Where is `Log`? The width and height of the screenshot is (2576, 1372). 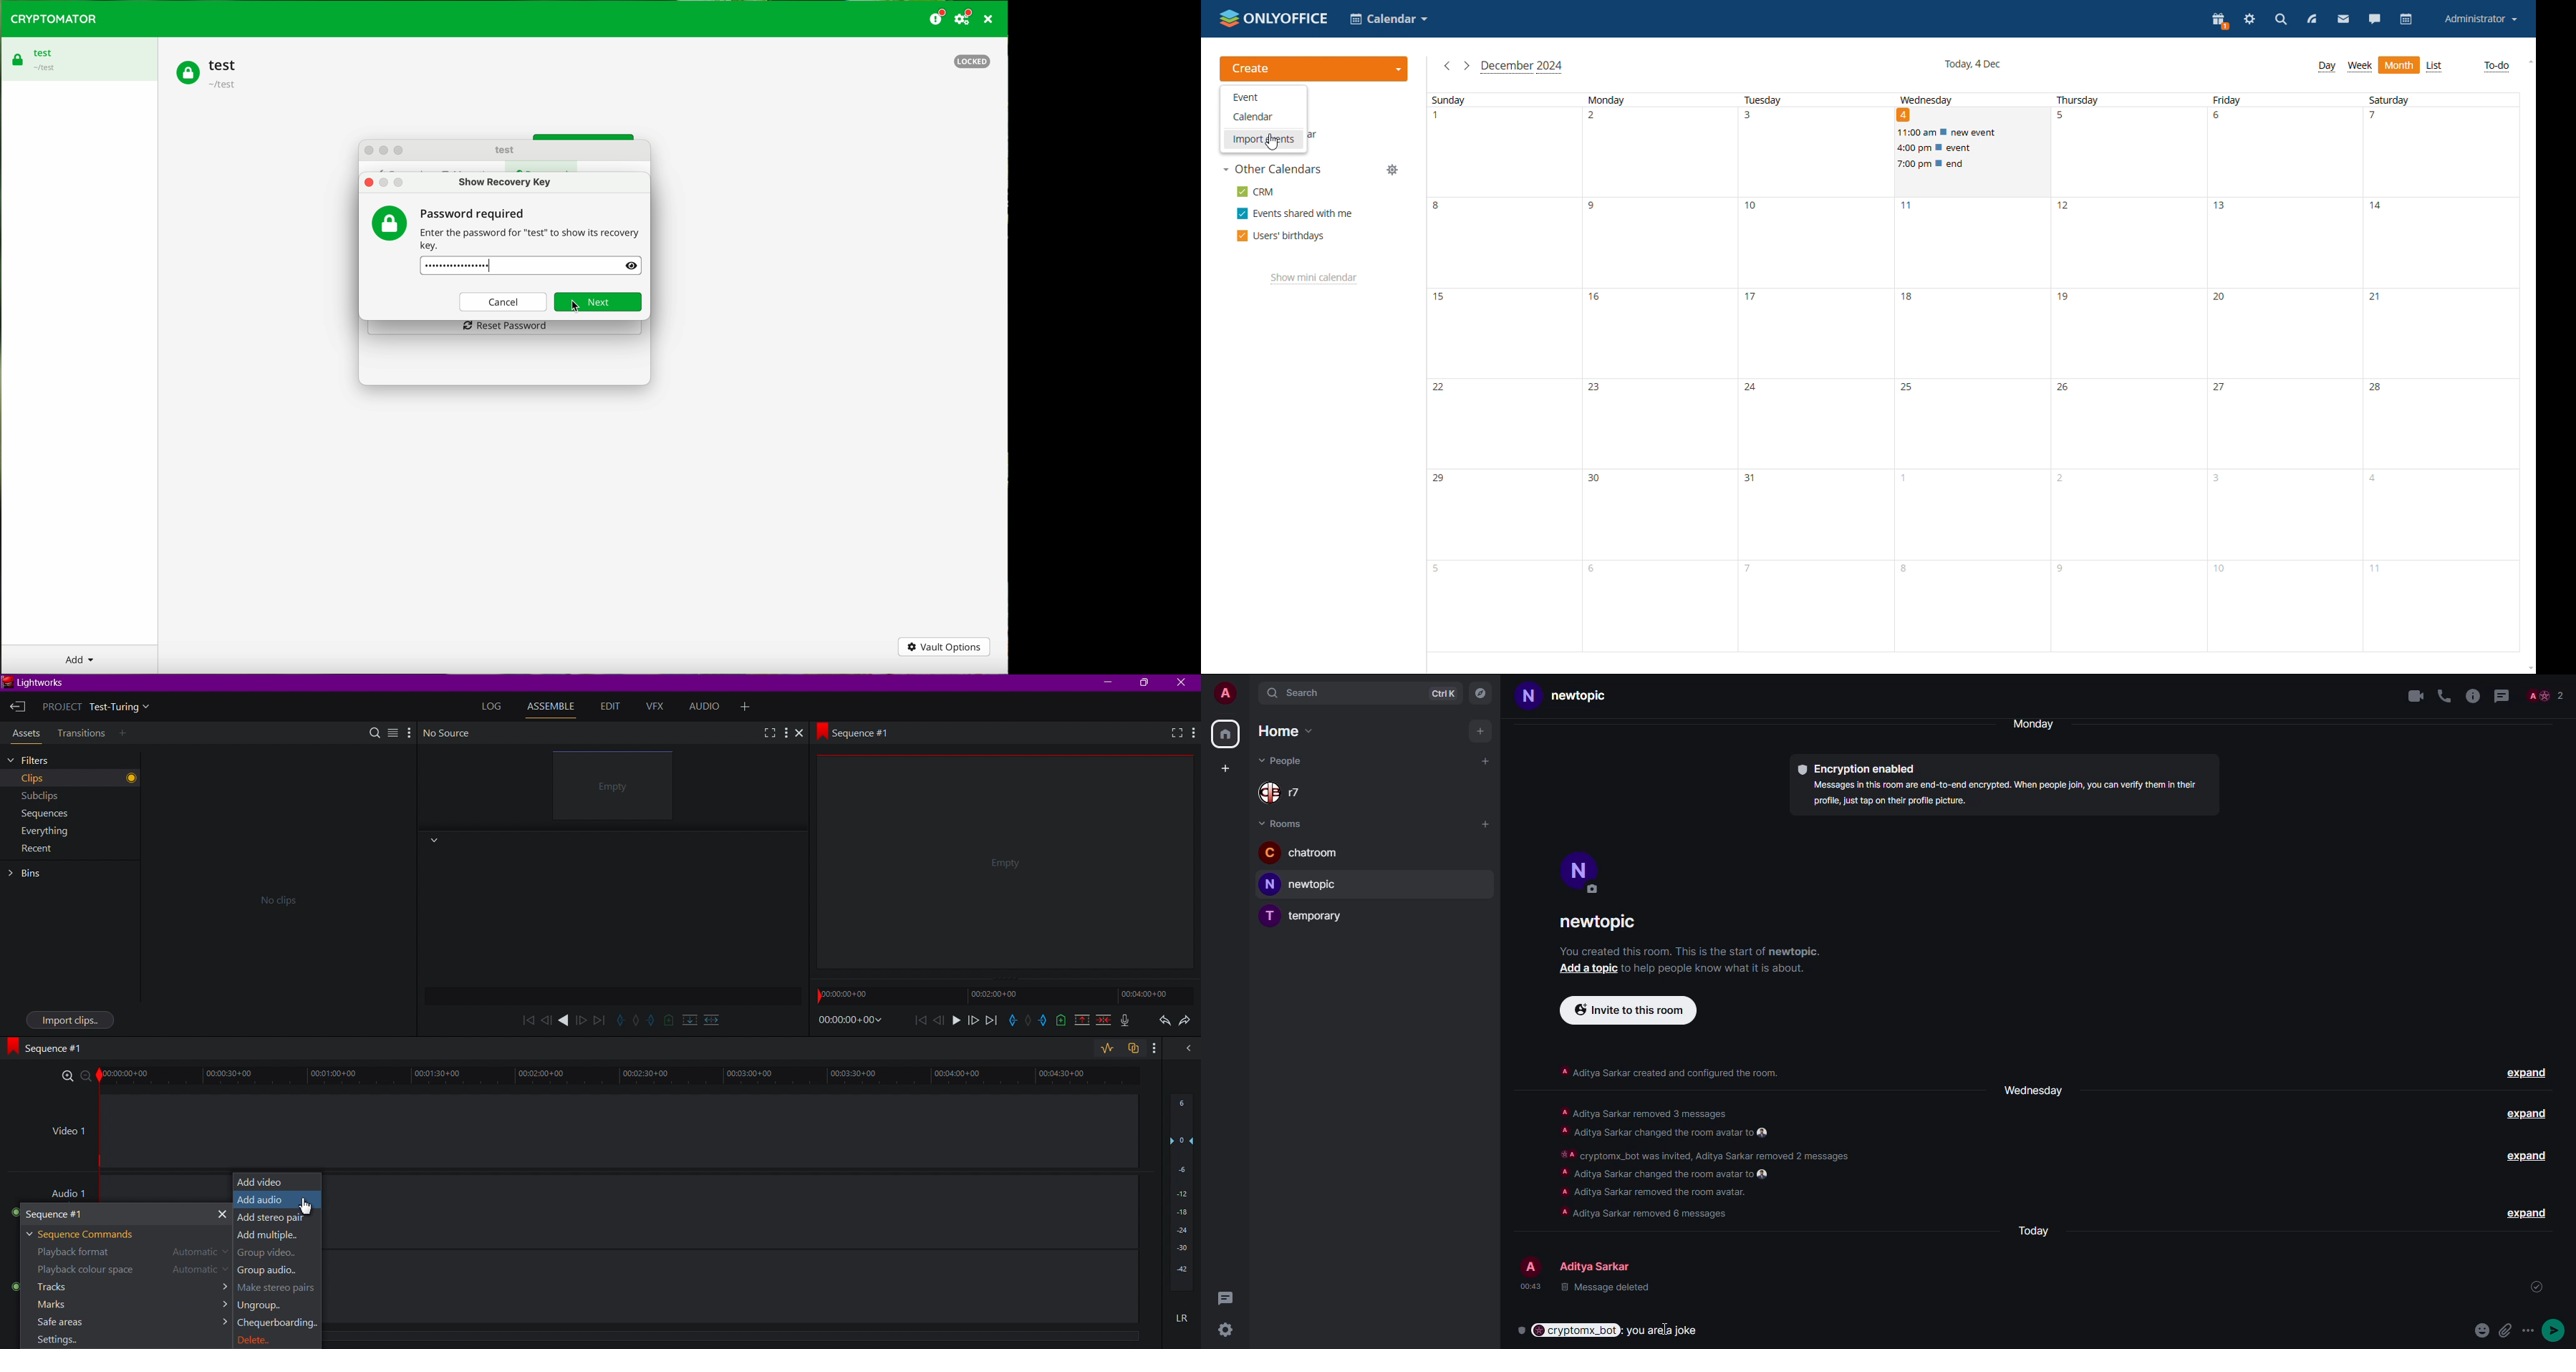 Log is located at coordinates (493, 706).